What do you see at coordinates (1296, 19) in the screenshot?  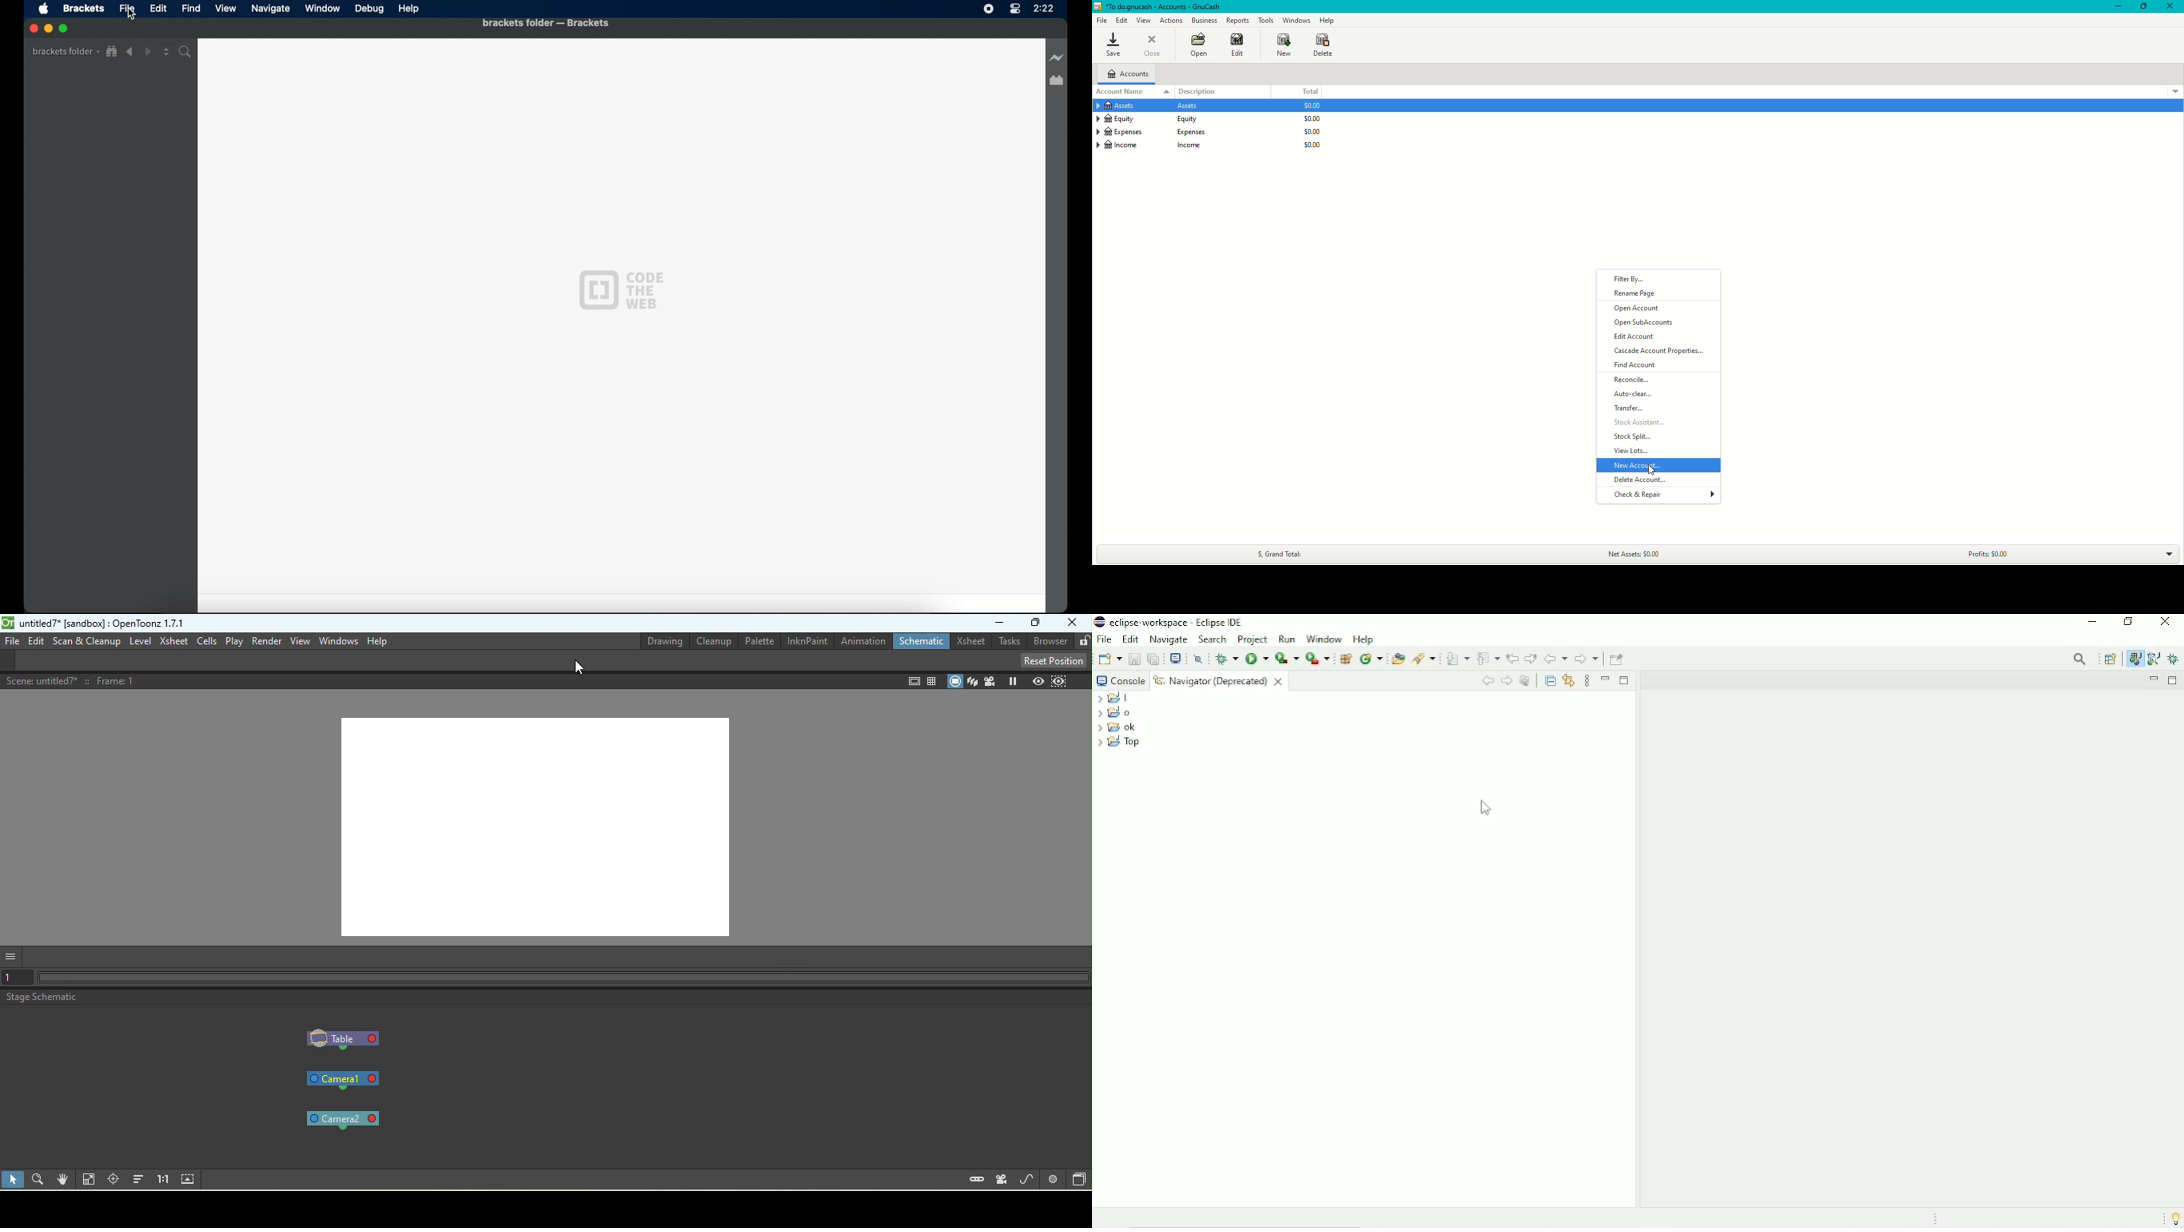 I see `Windows` at bounding box center [1296, 19].